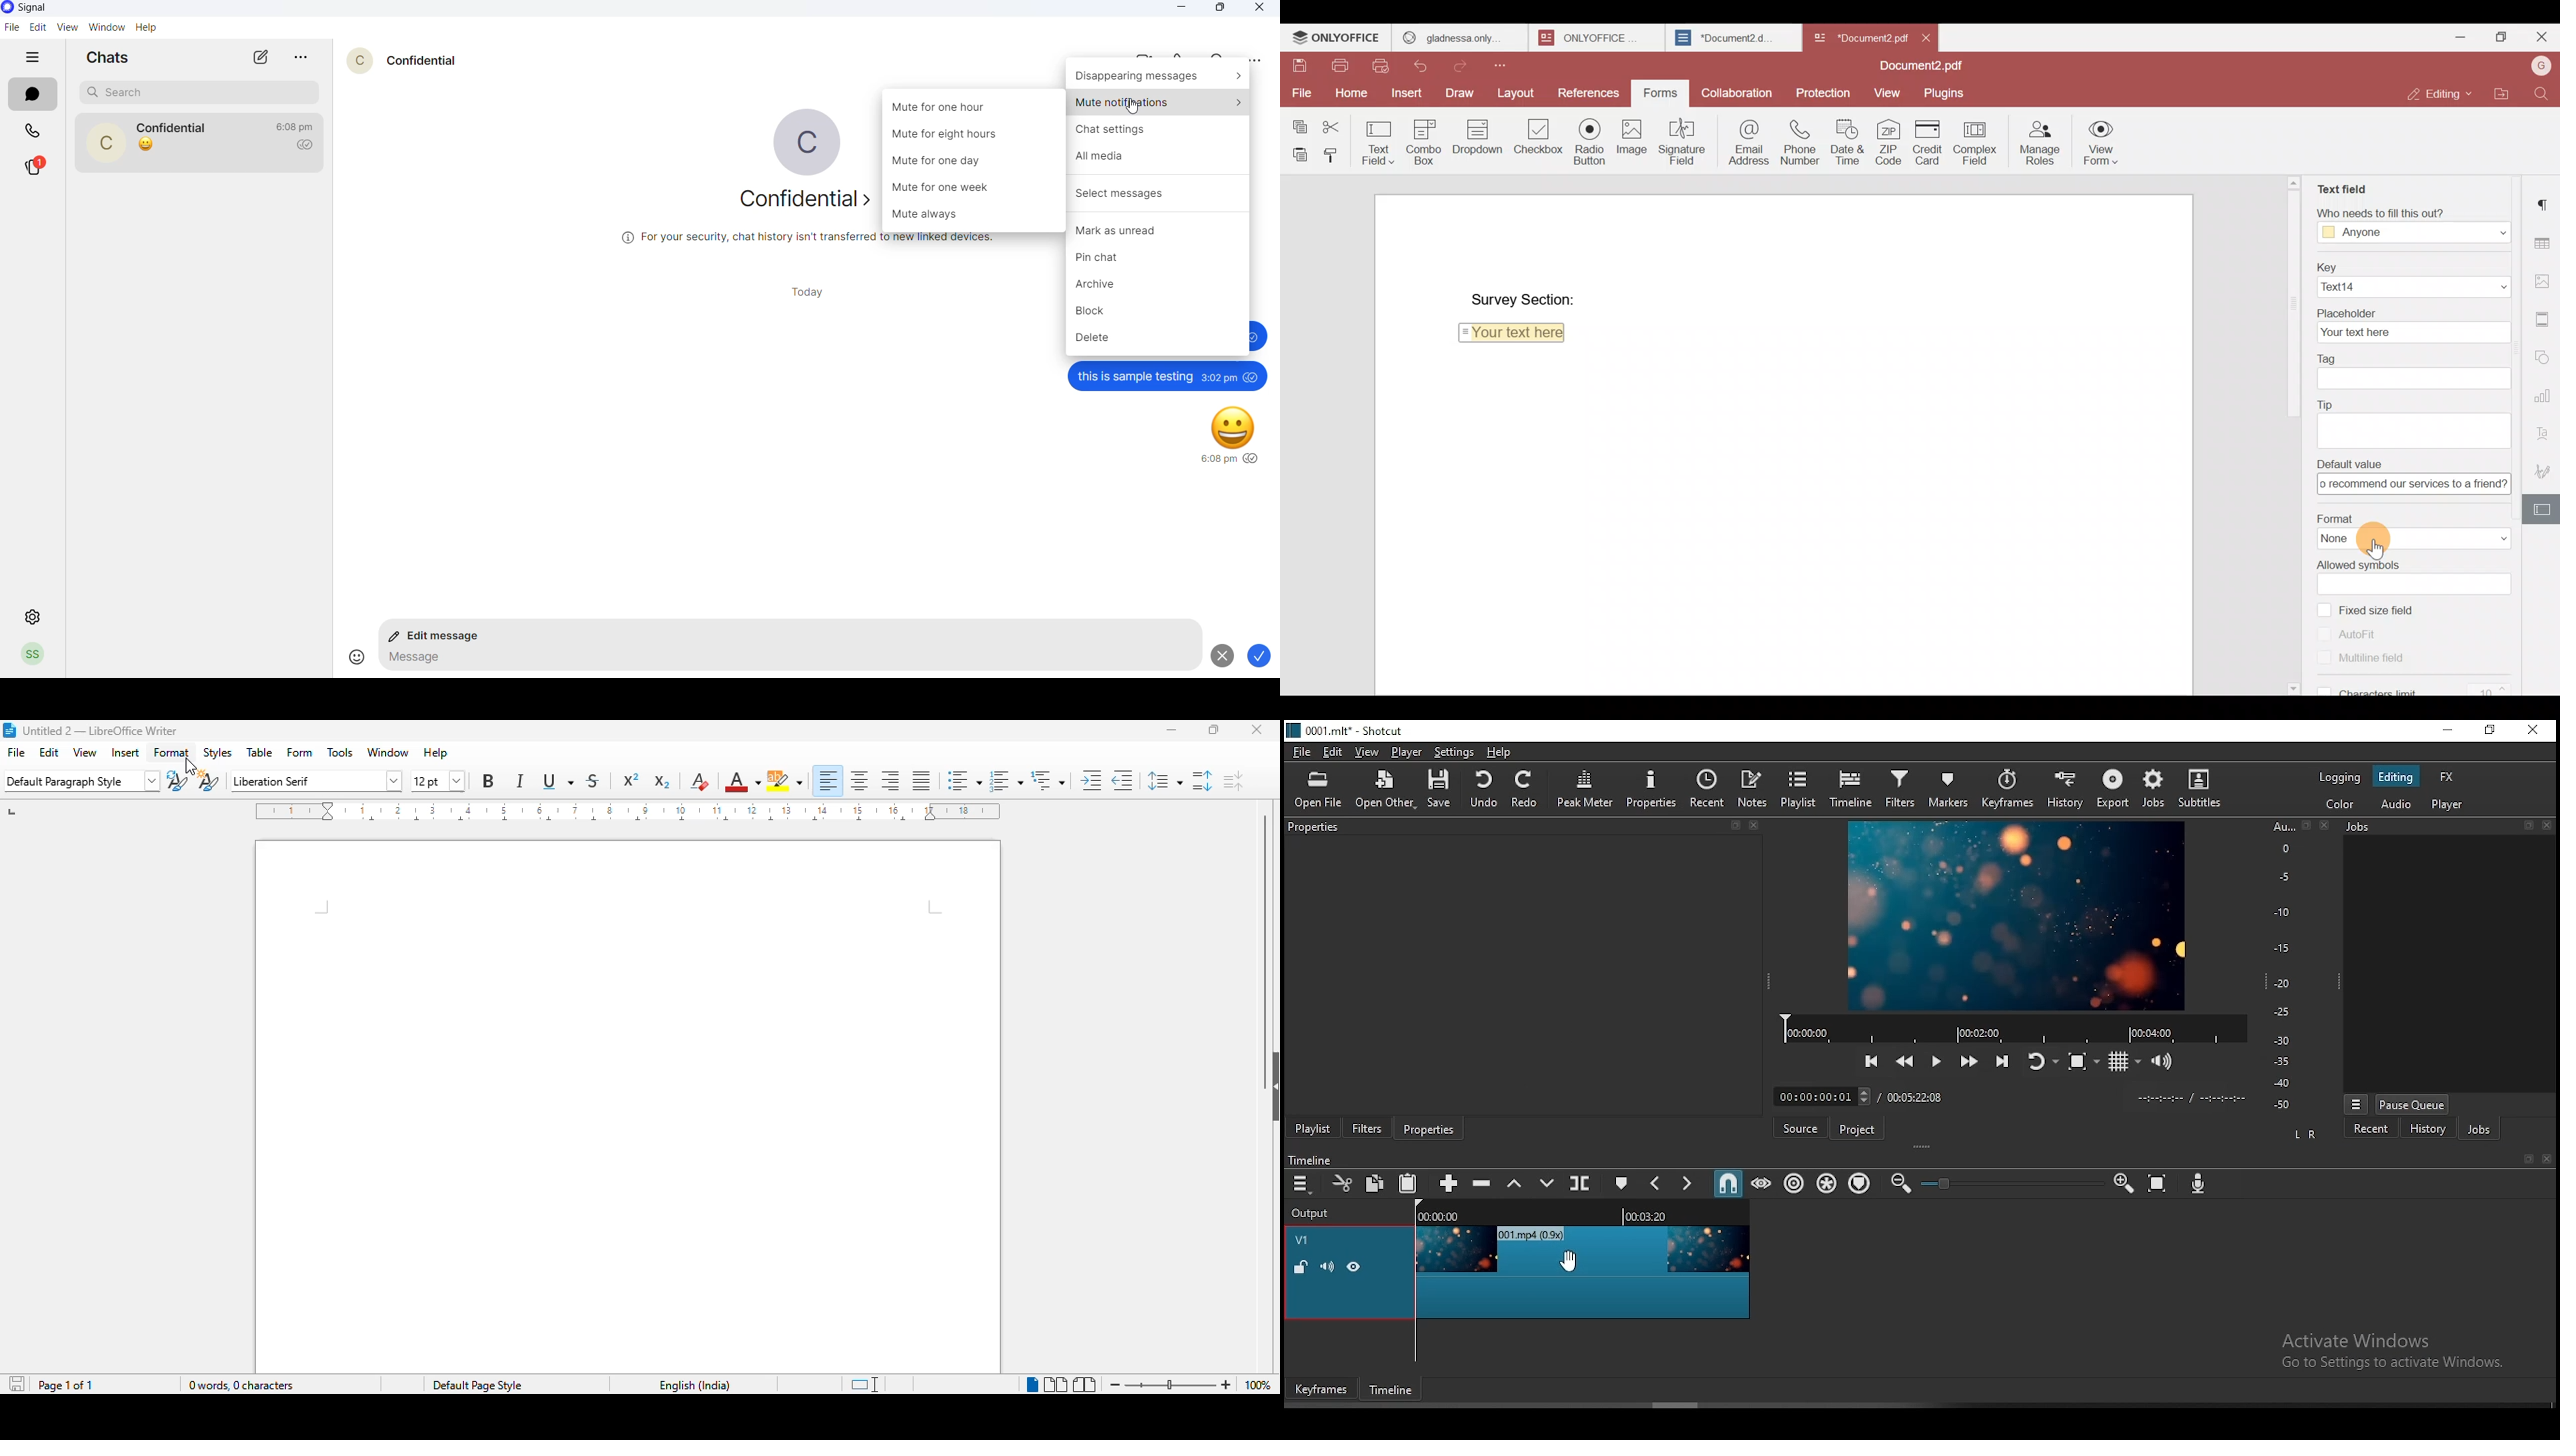 Image resolution: width=2576 pixels, height=1456 pixels. What do you see at coordinates (631, 778) in the screenshot?
I see `superscript` at bounding box center [631, 778].